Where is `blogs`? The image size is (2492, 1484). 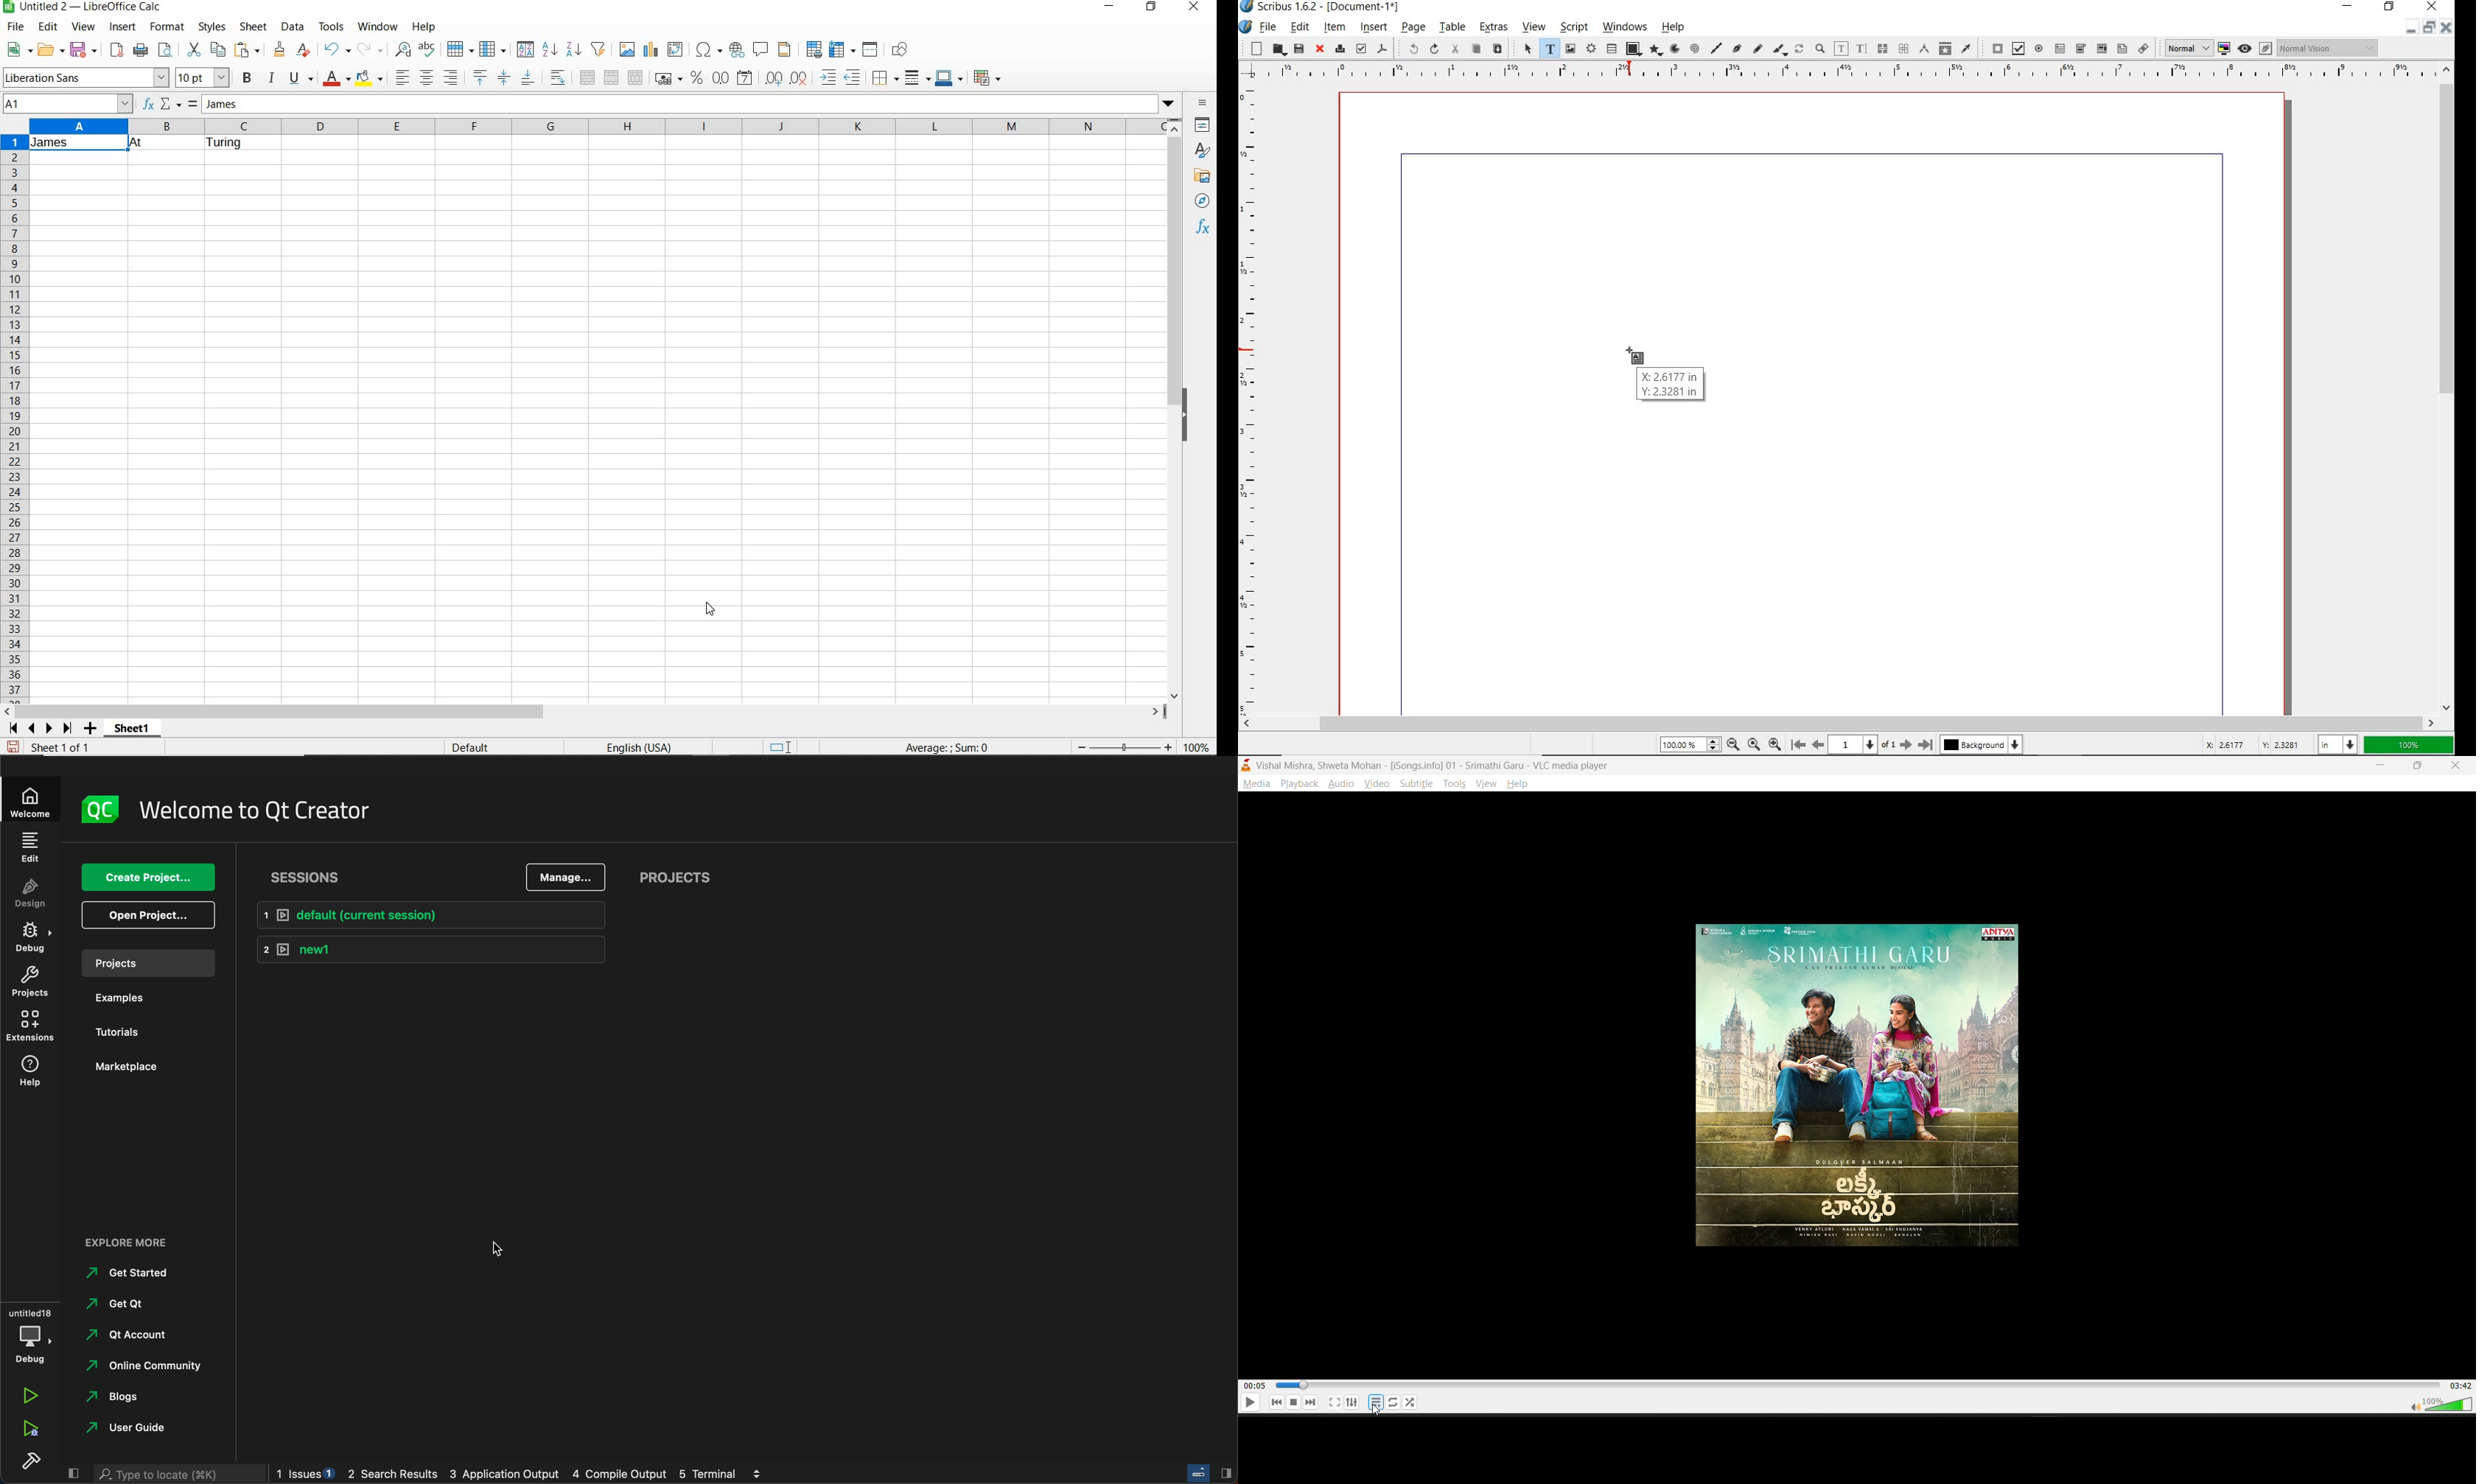
blogs is located at coordinates (137, 1399).